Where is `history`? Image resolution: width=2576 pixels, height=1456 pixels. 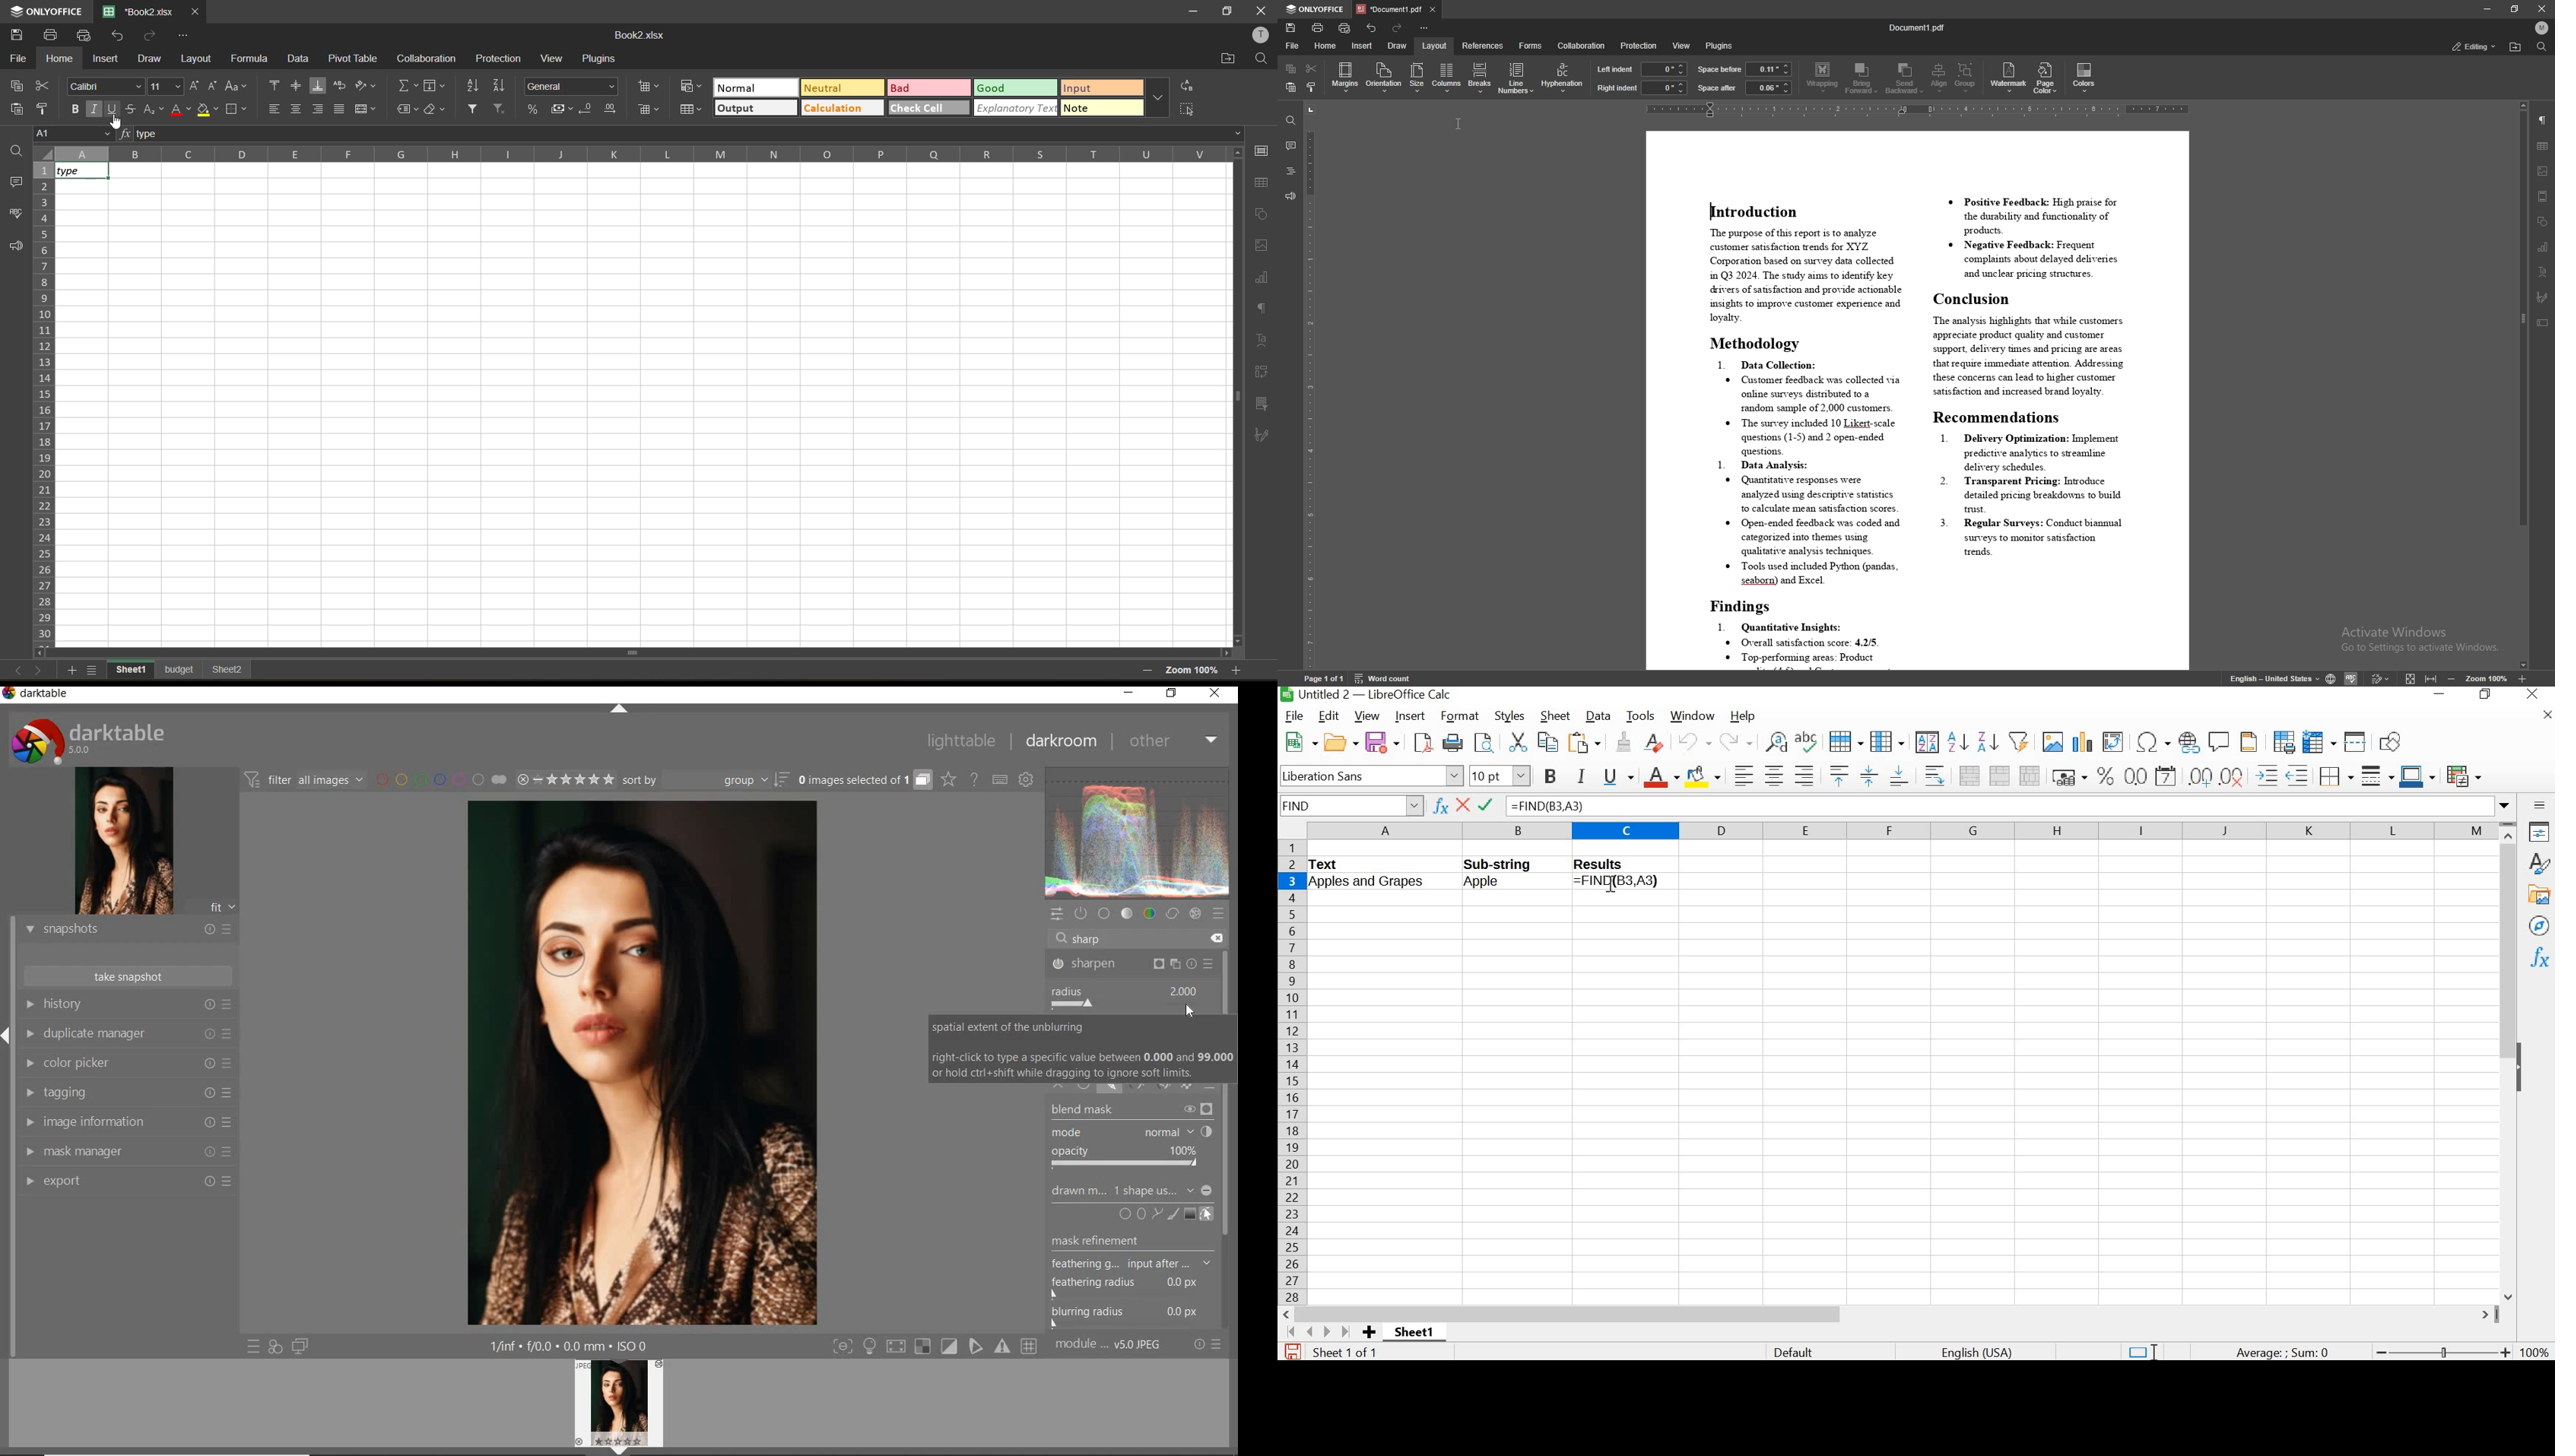
history is located at coordinates (130, 1003).